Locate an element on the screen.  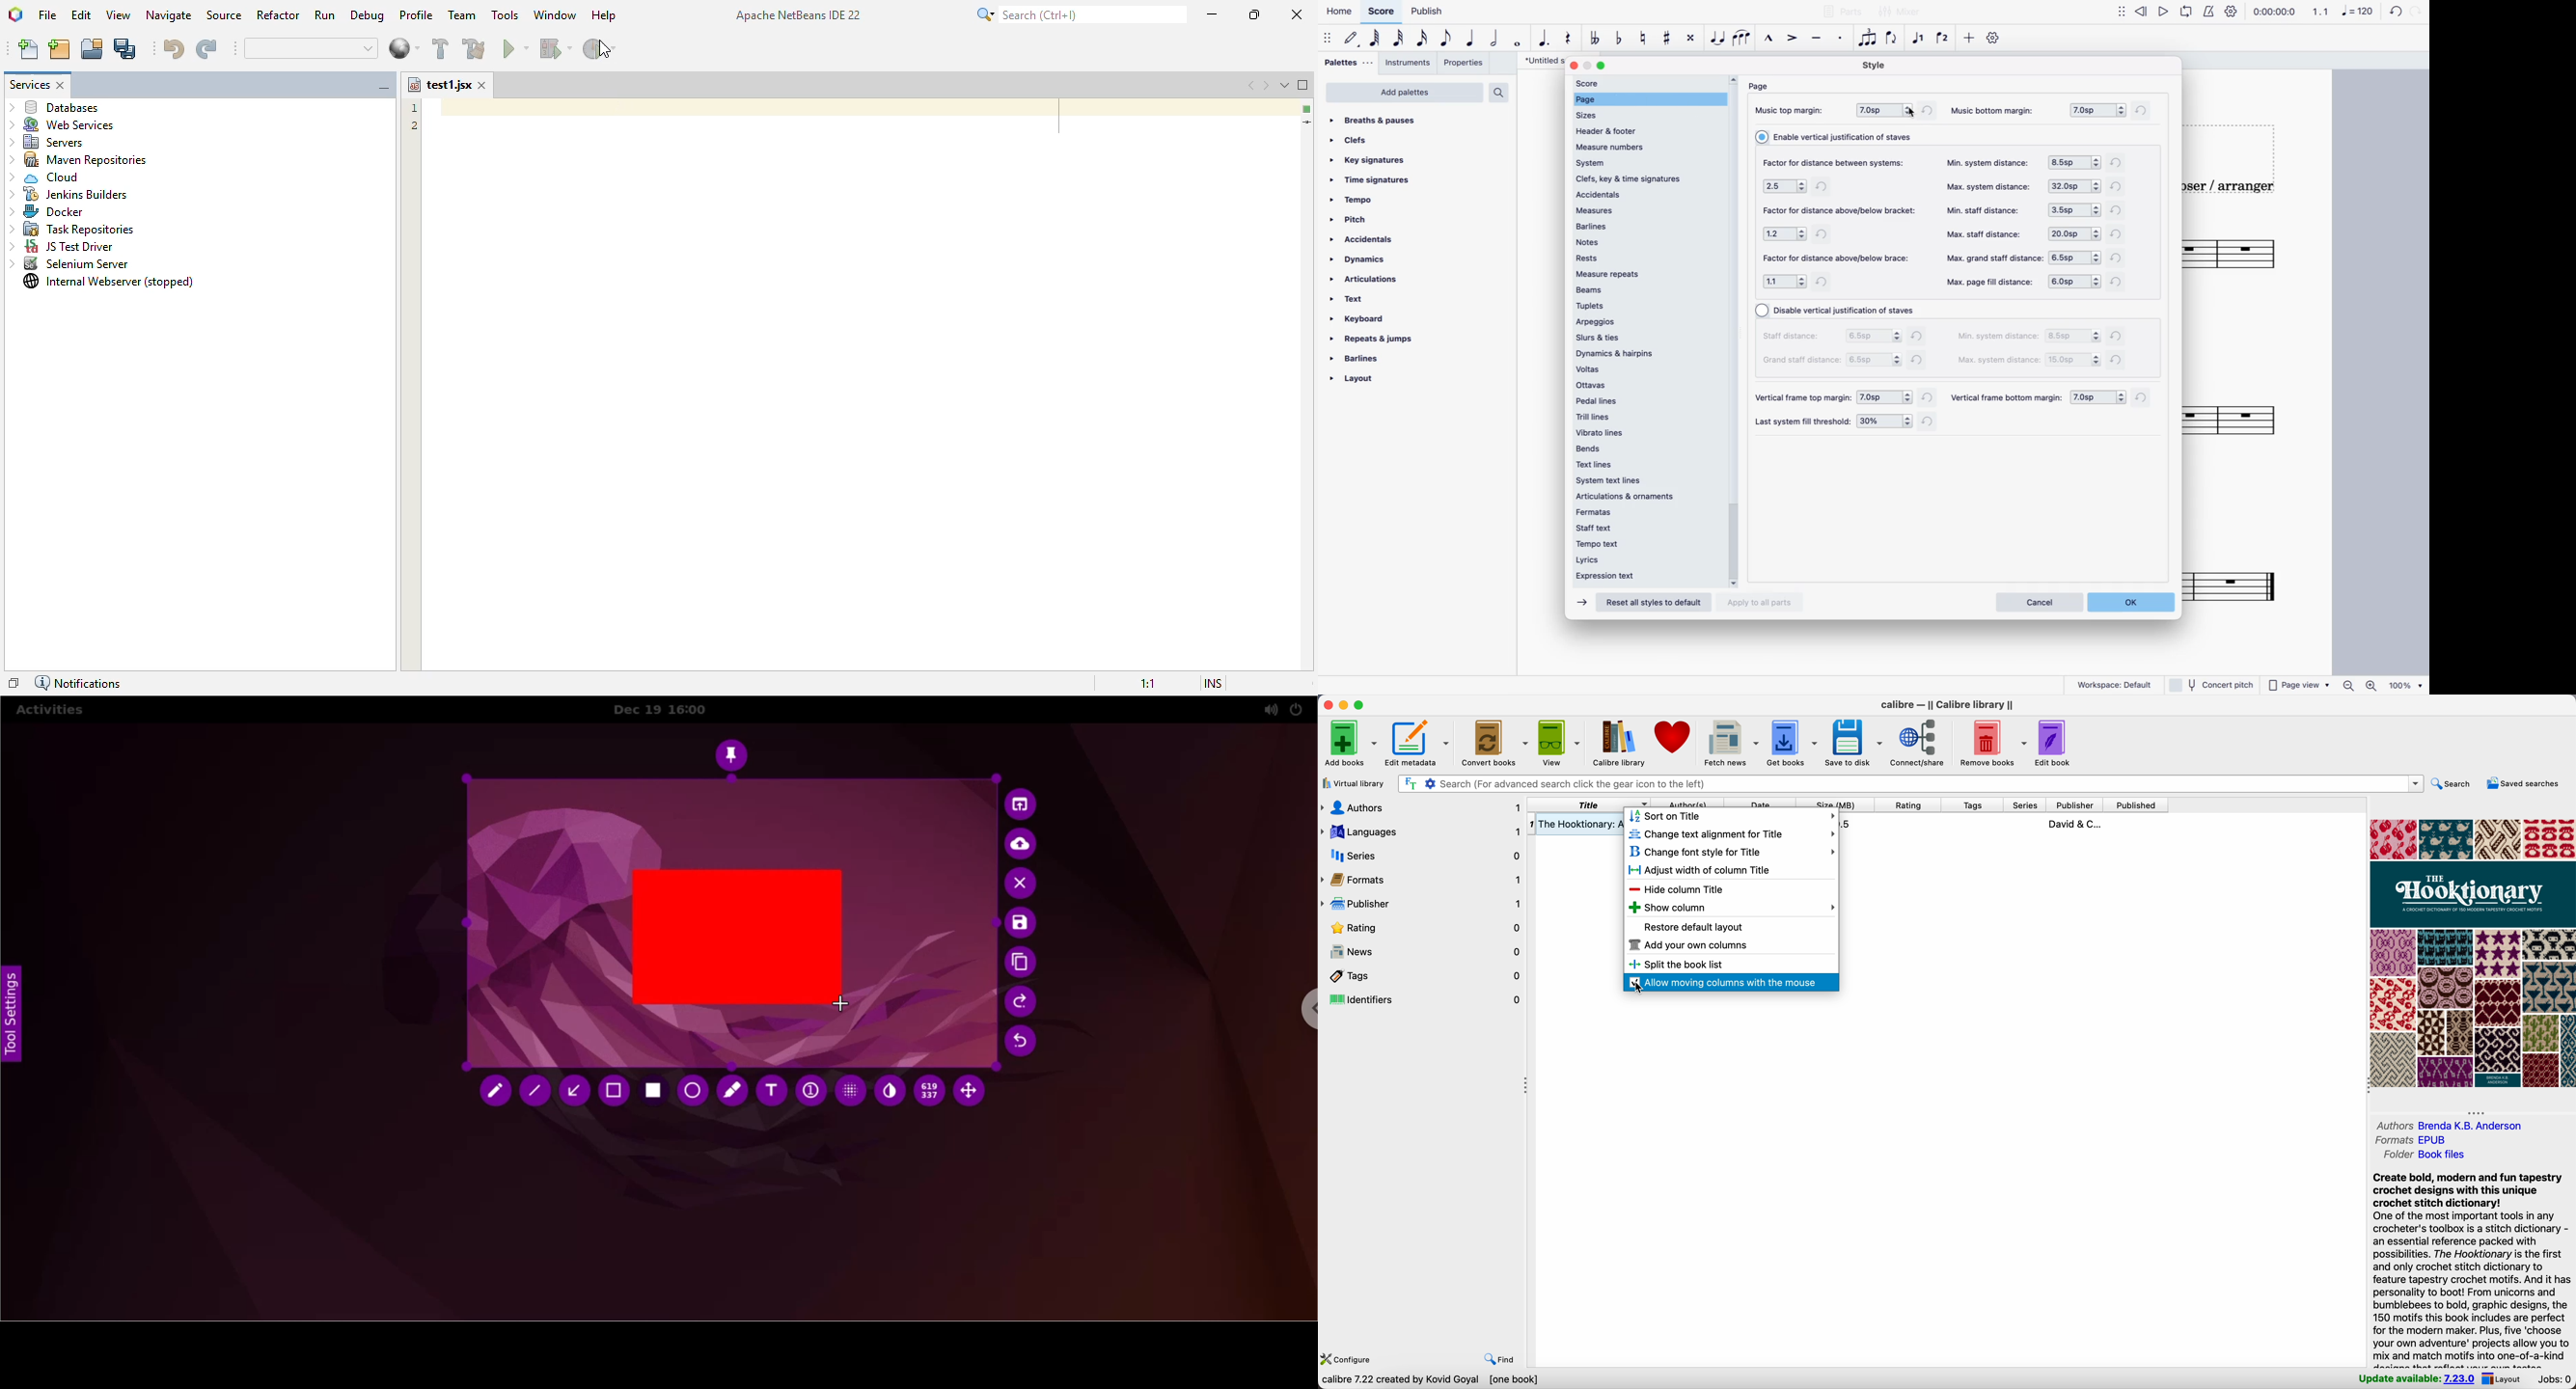
system text lines is located at coordinates (1618, 482).